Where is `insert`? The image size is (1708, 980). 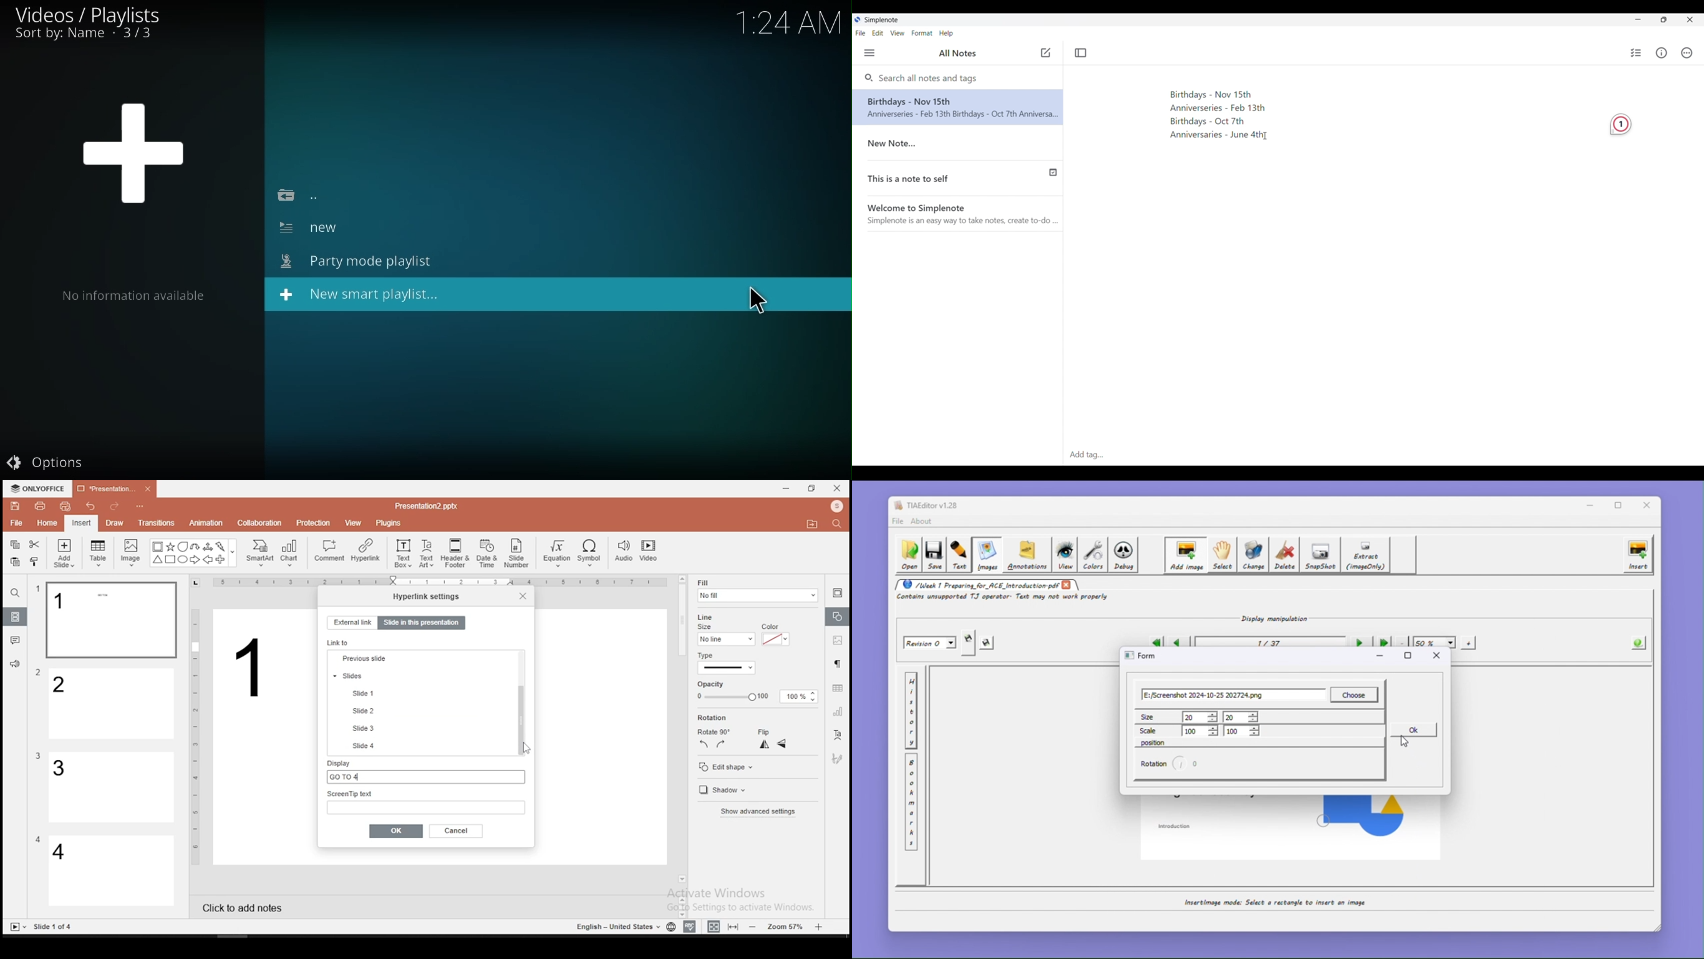 insert is located at coordinates (81, 523).